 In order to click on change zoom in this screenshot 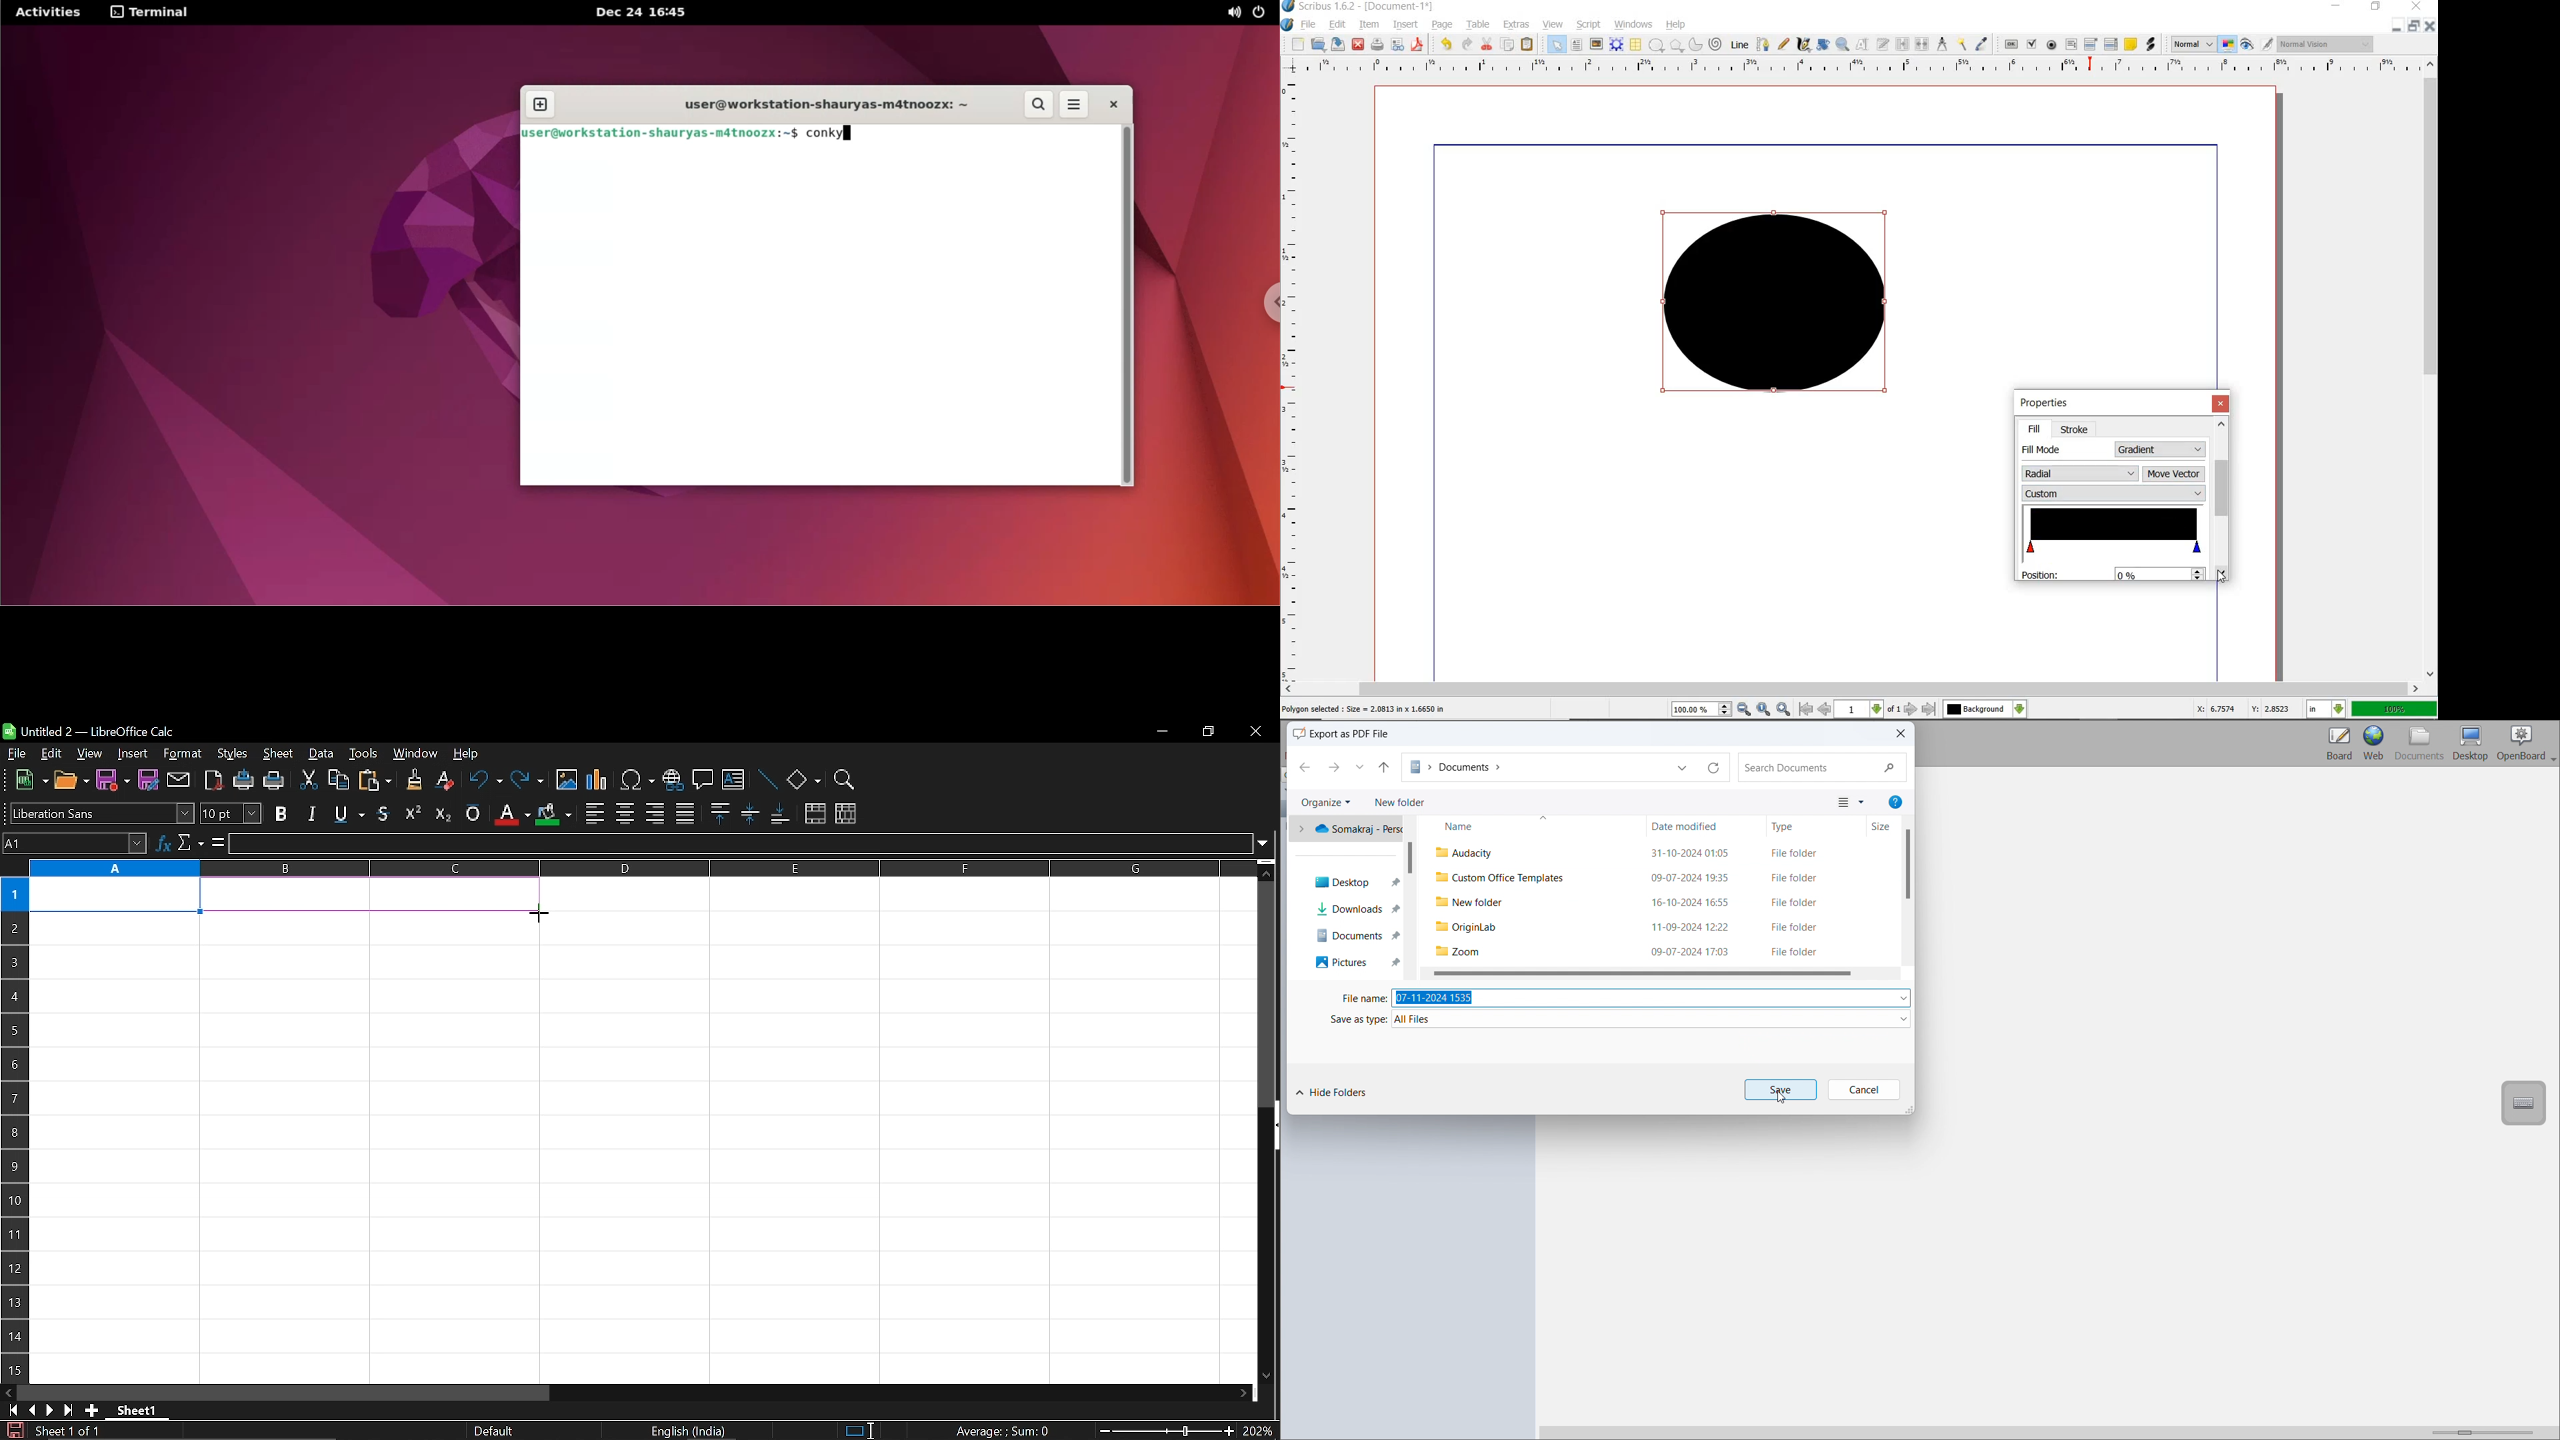, I will do `click(1163, 1431)`.